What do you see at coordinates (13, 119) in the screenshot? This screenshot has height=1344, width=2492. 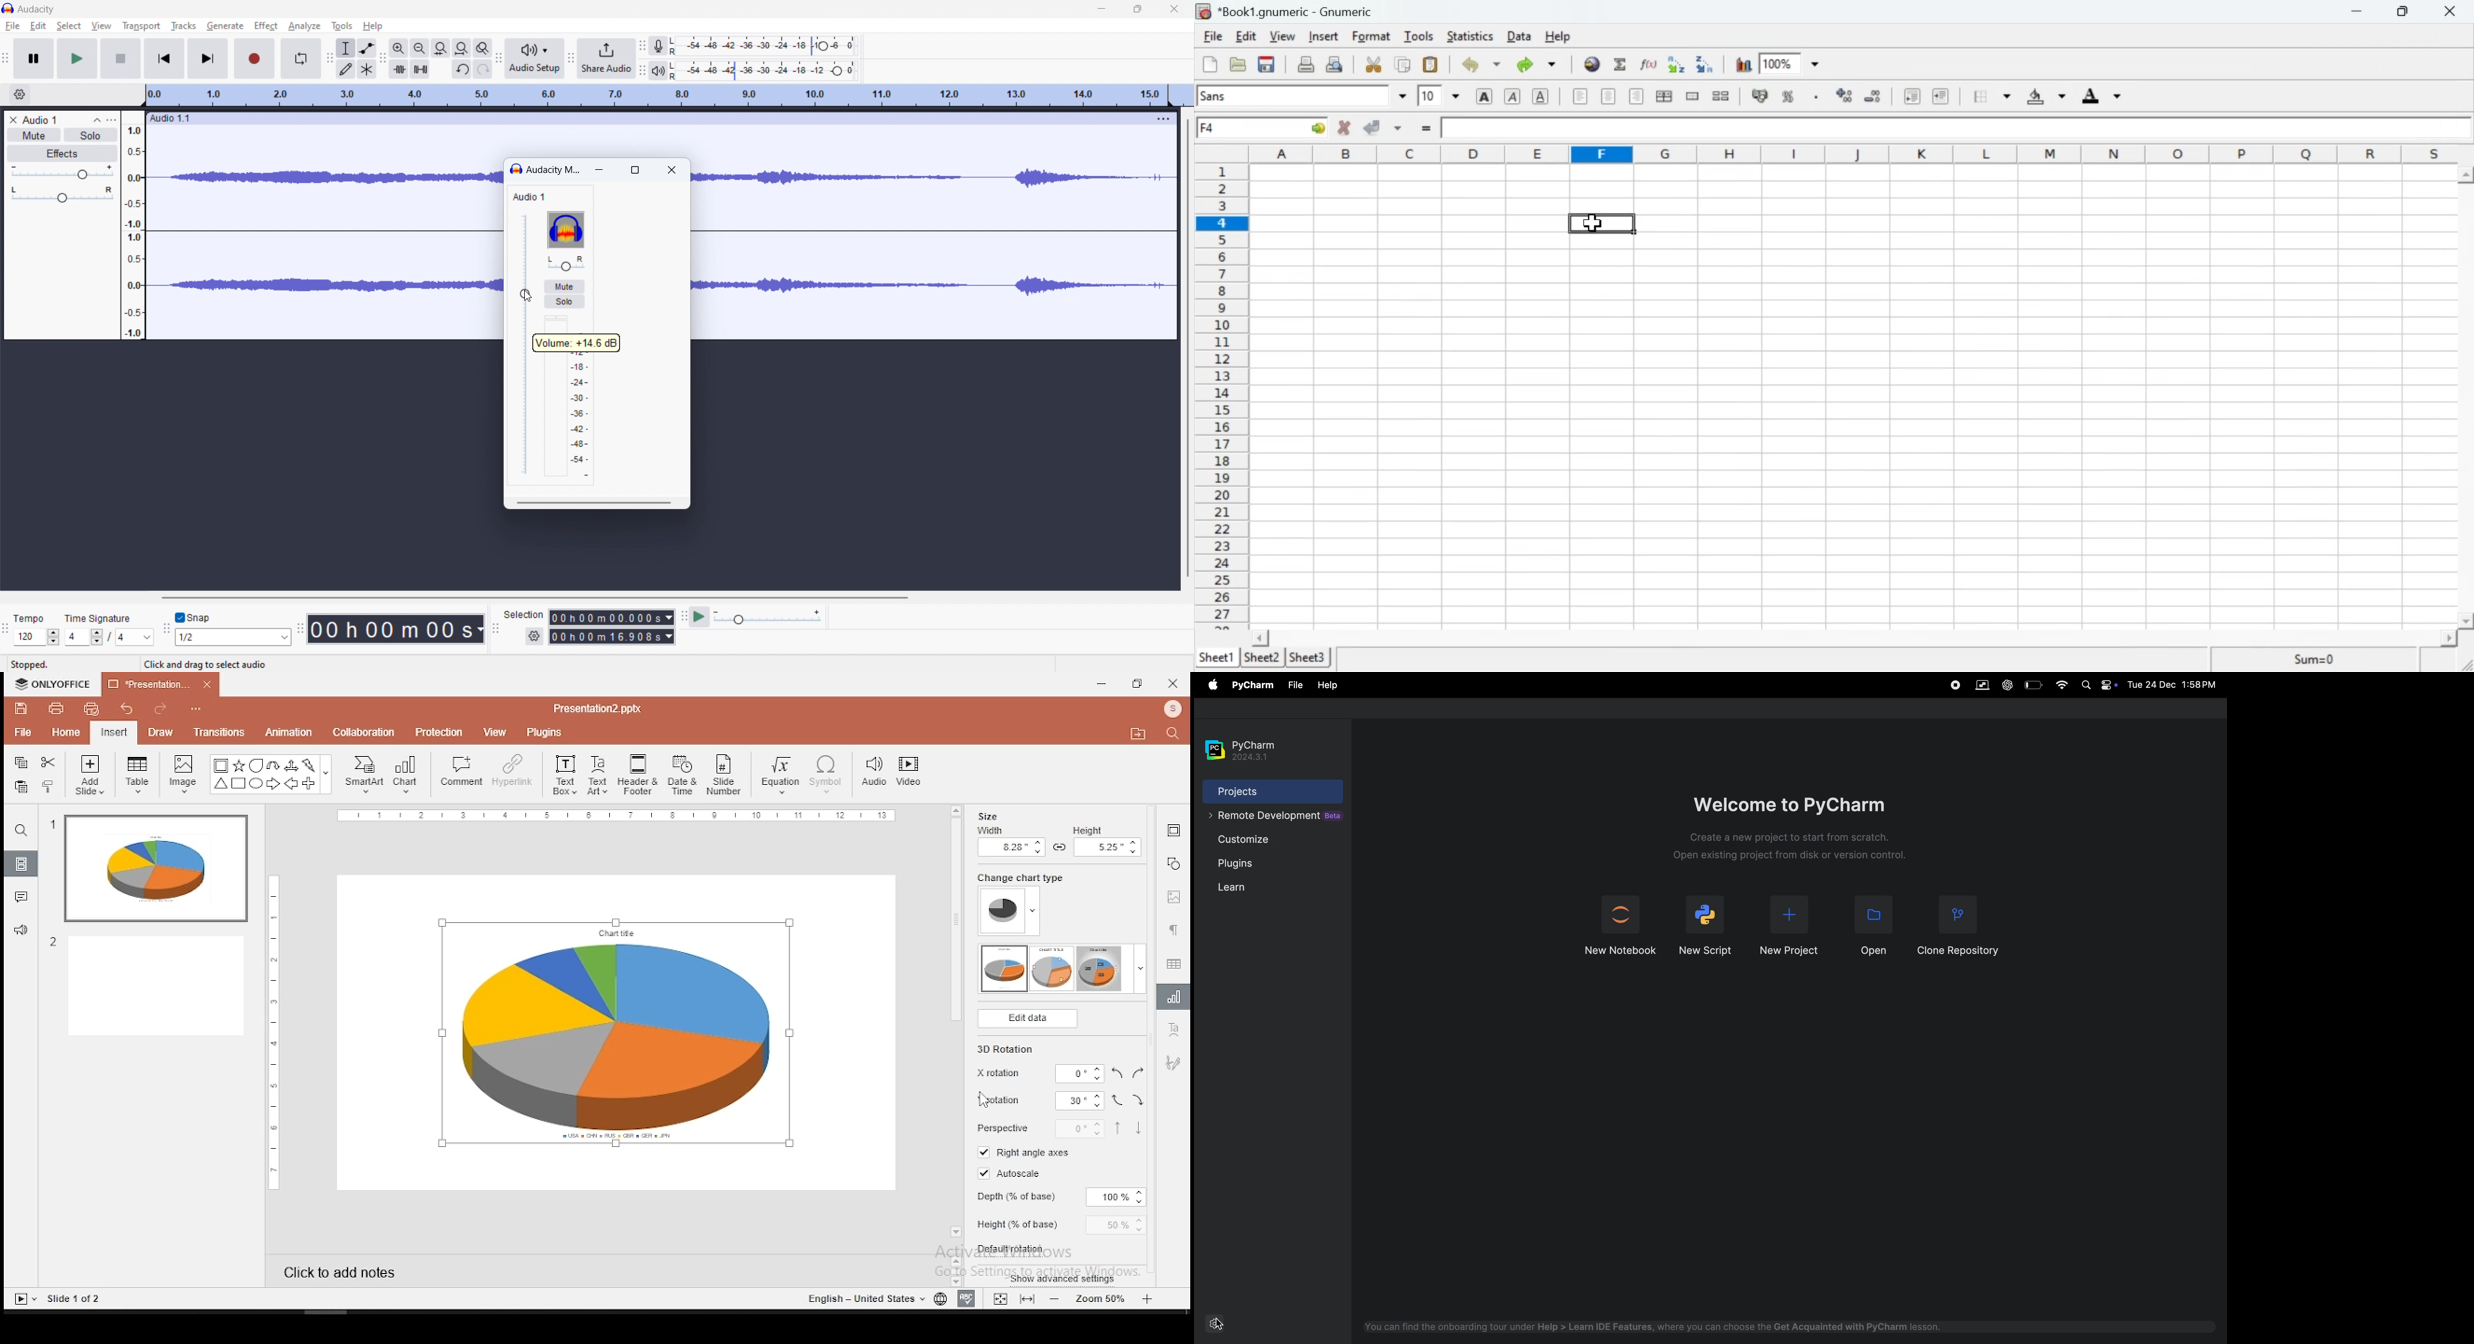 I see `delete` at bounding box center [13, 119].